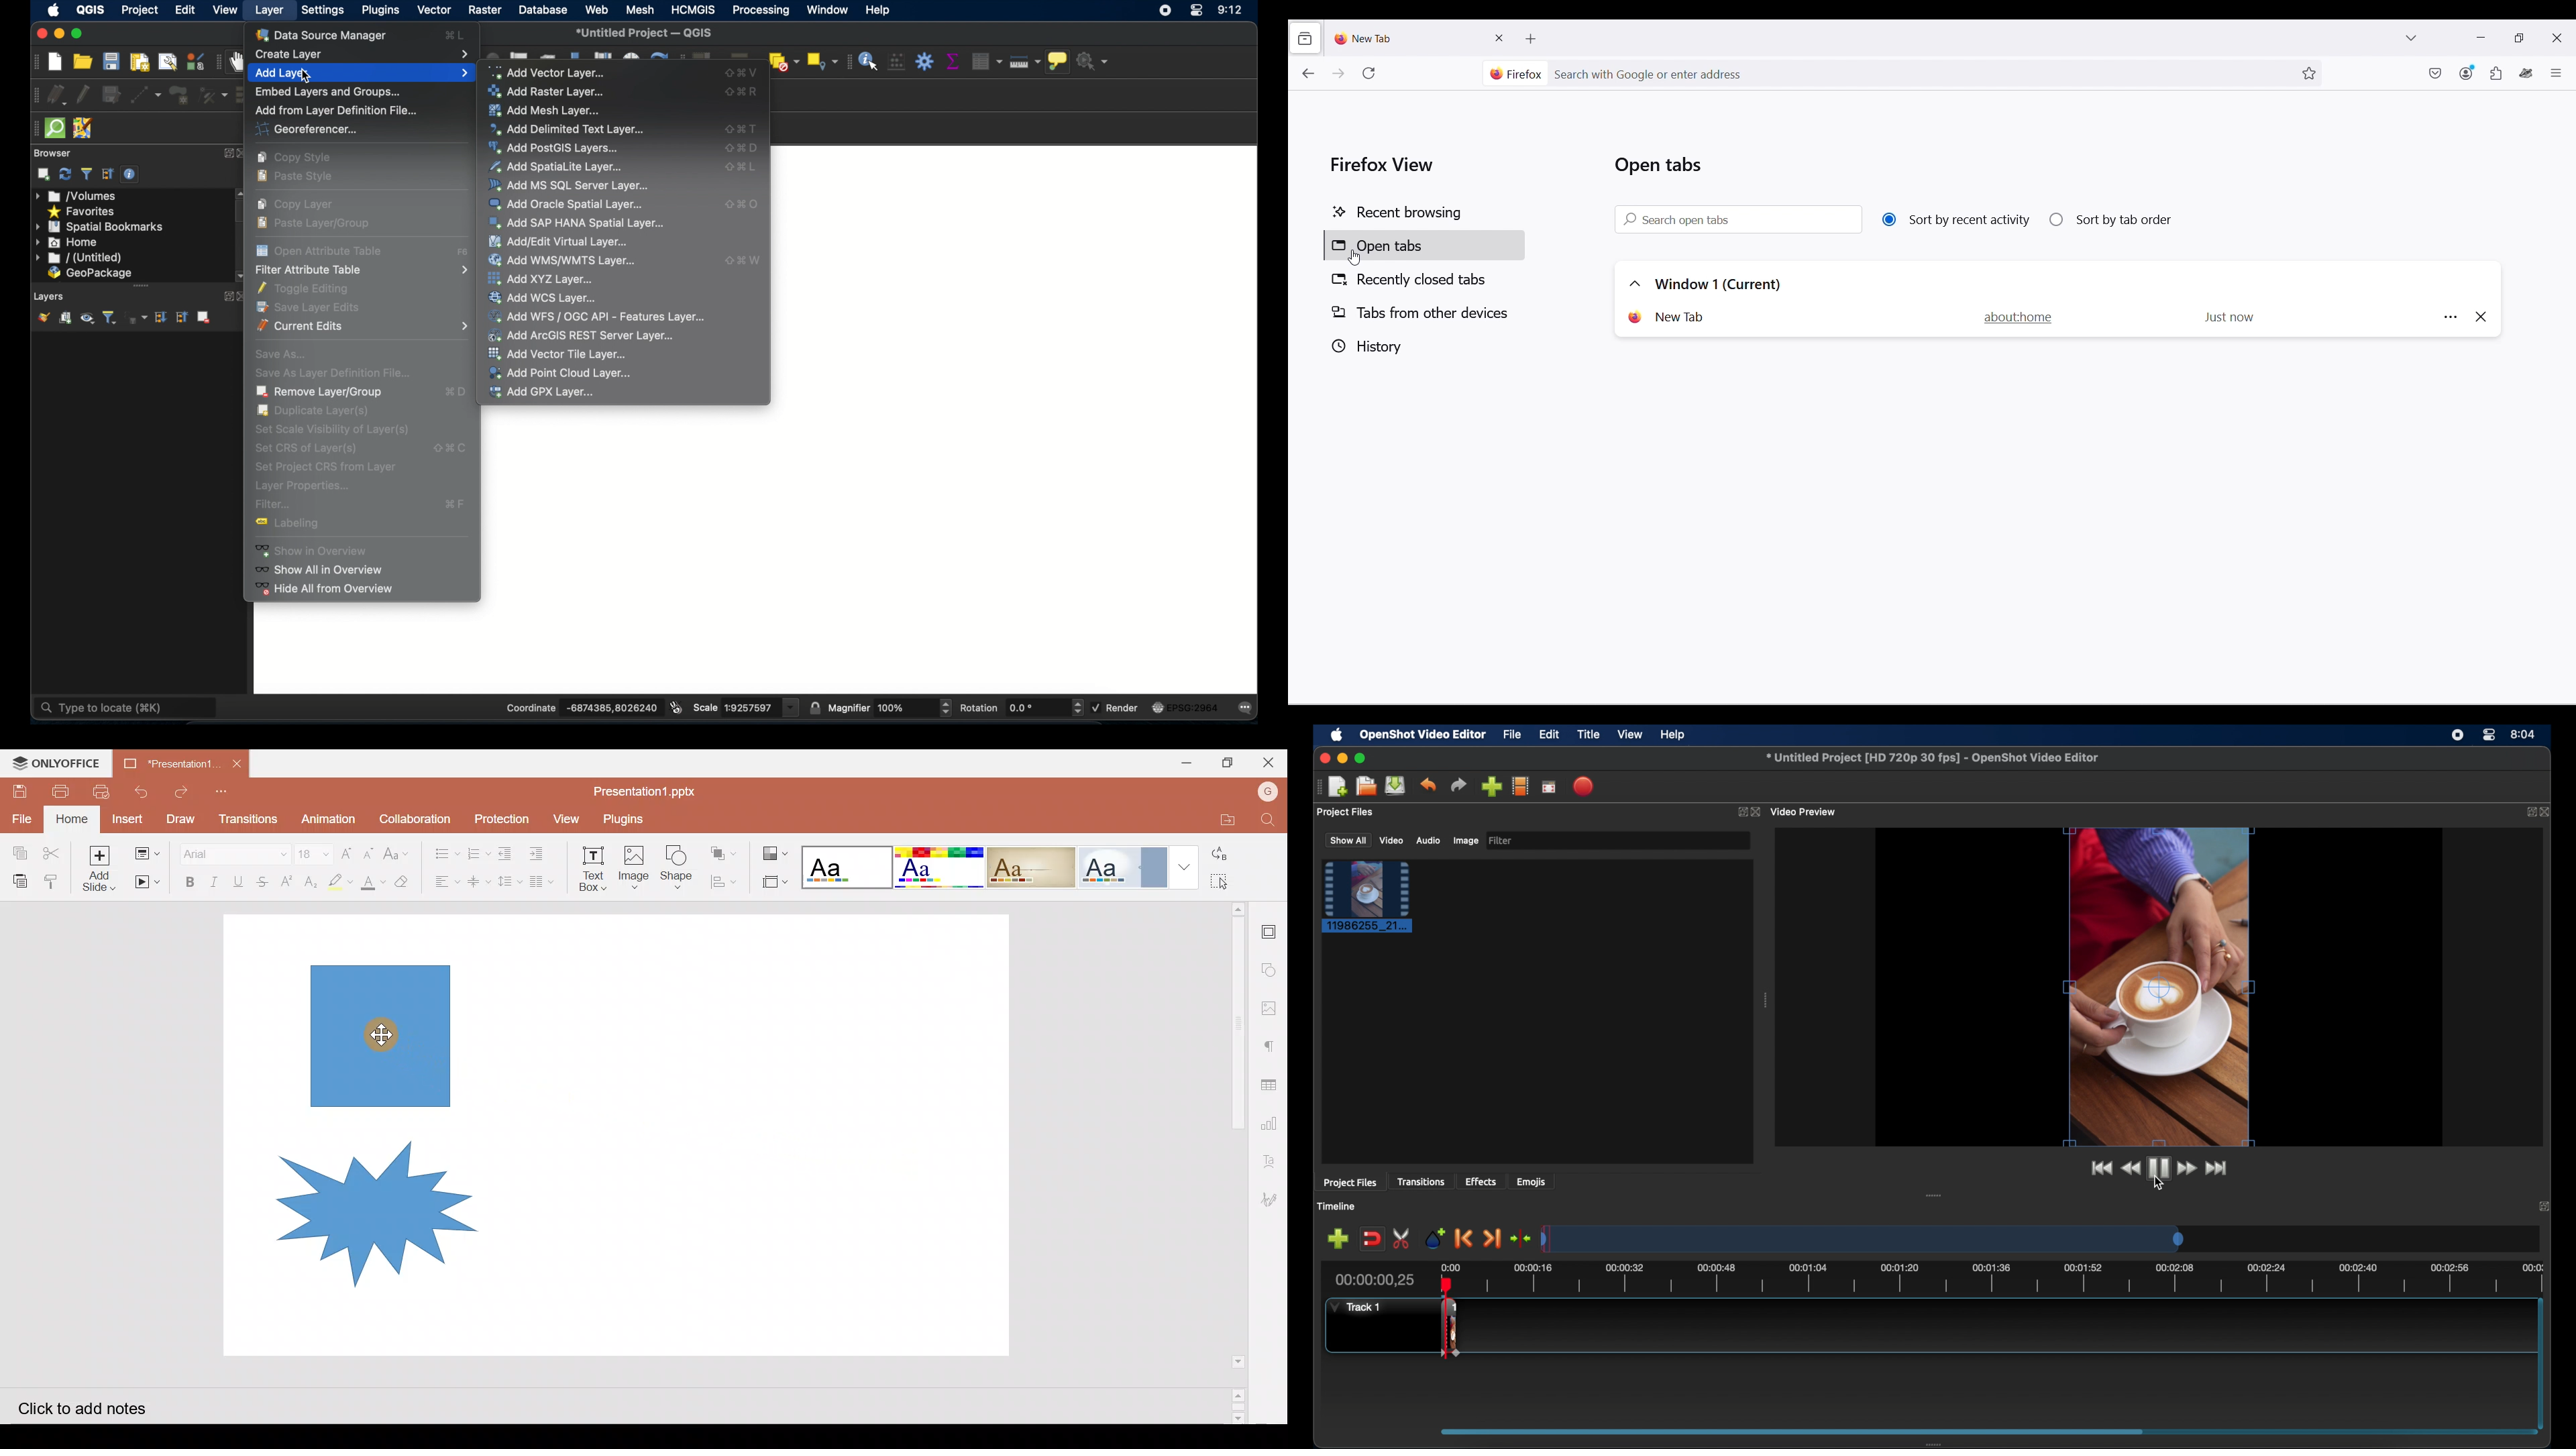  Describe the element at coordinates (1366, 786) in the screenshot. I see `open project` at that location.